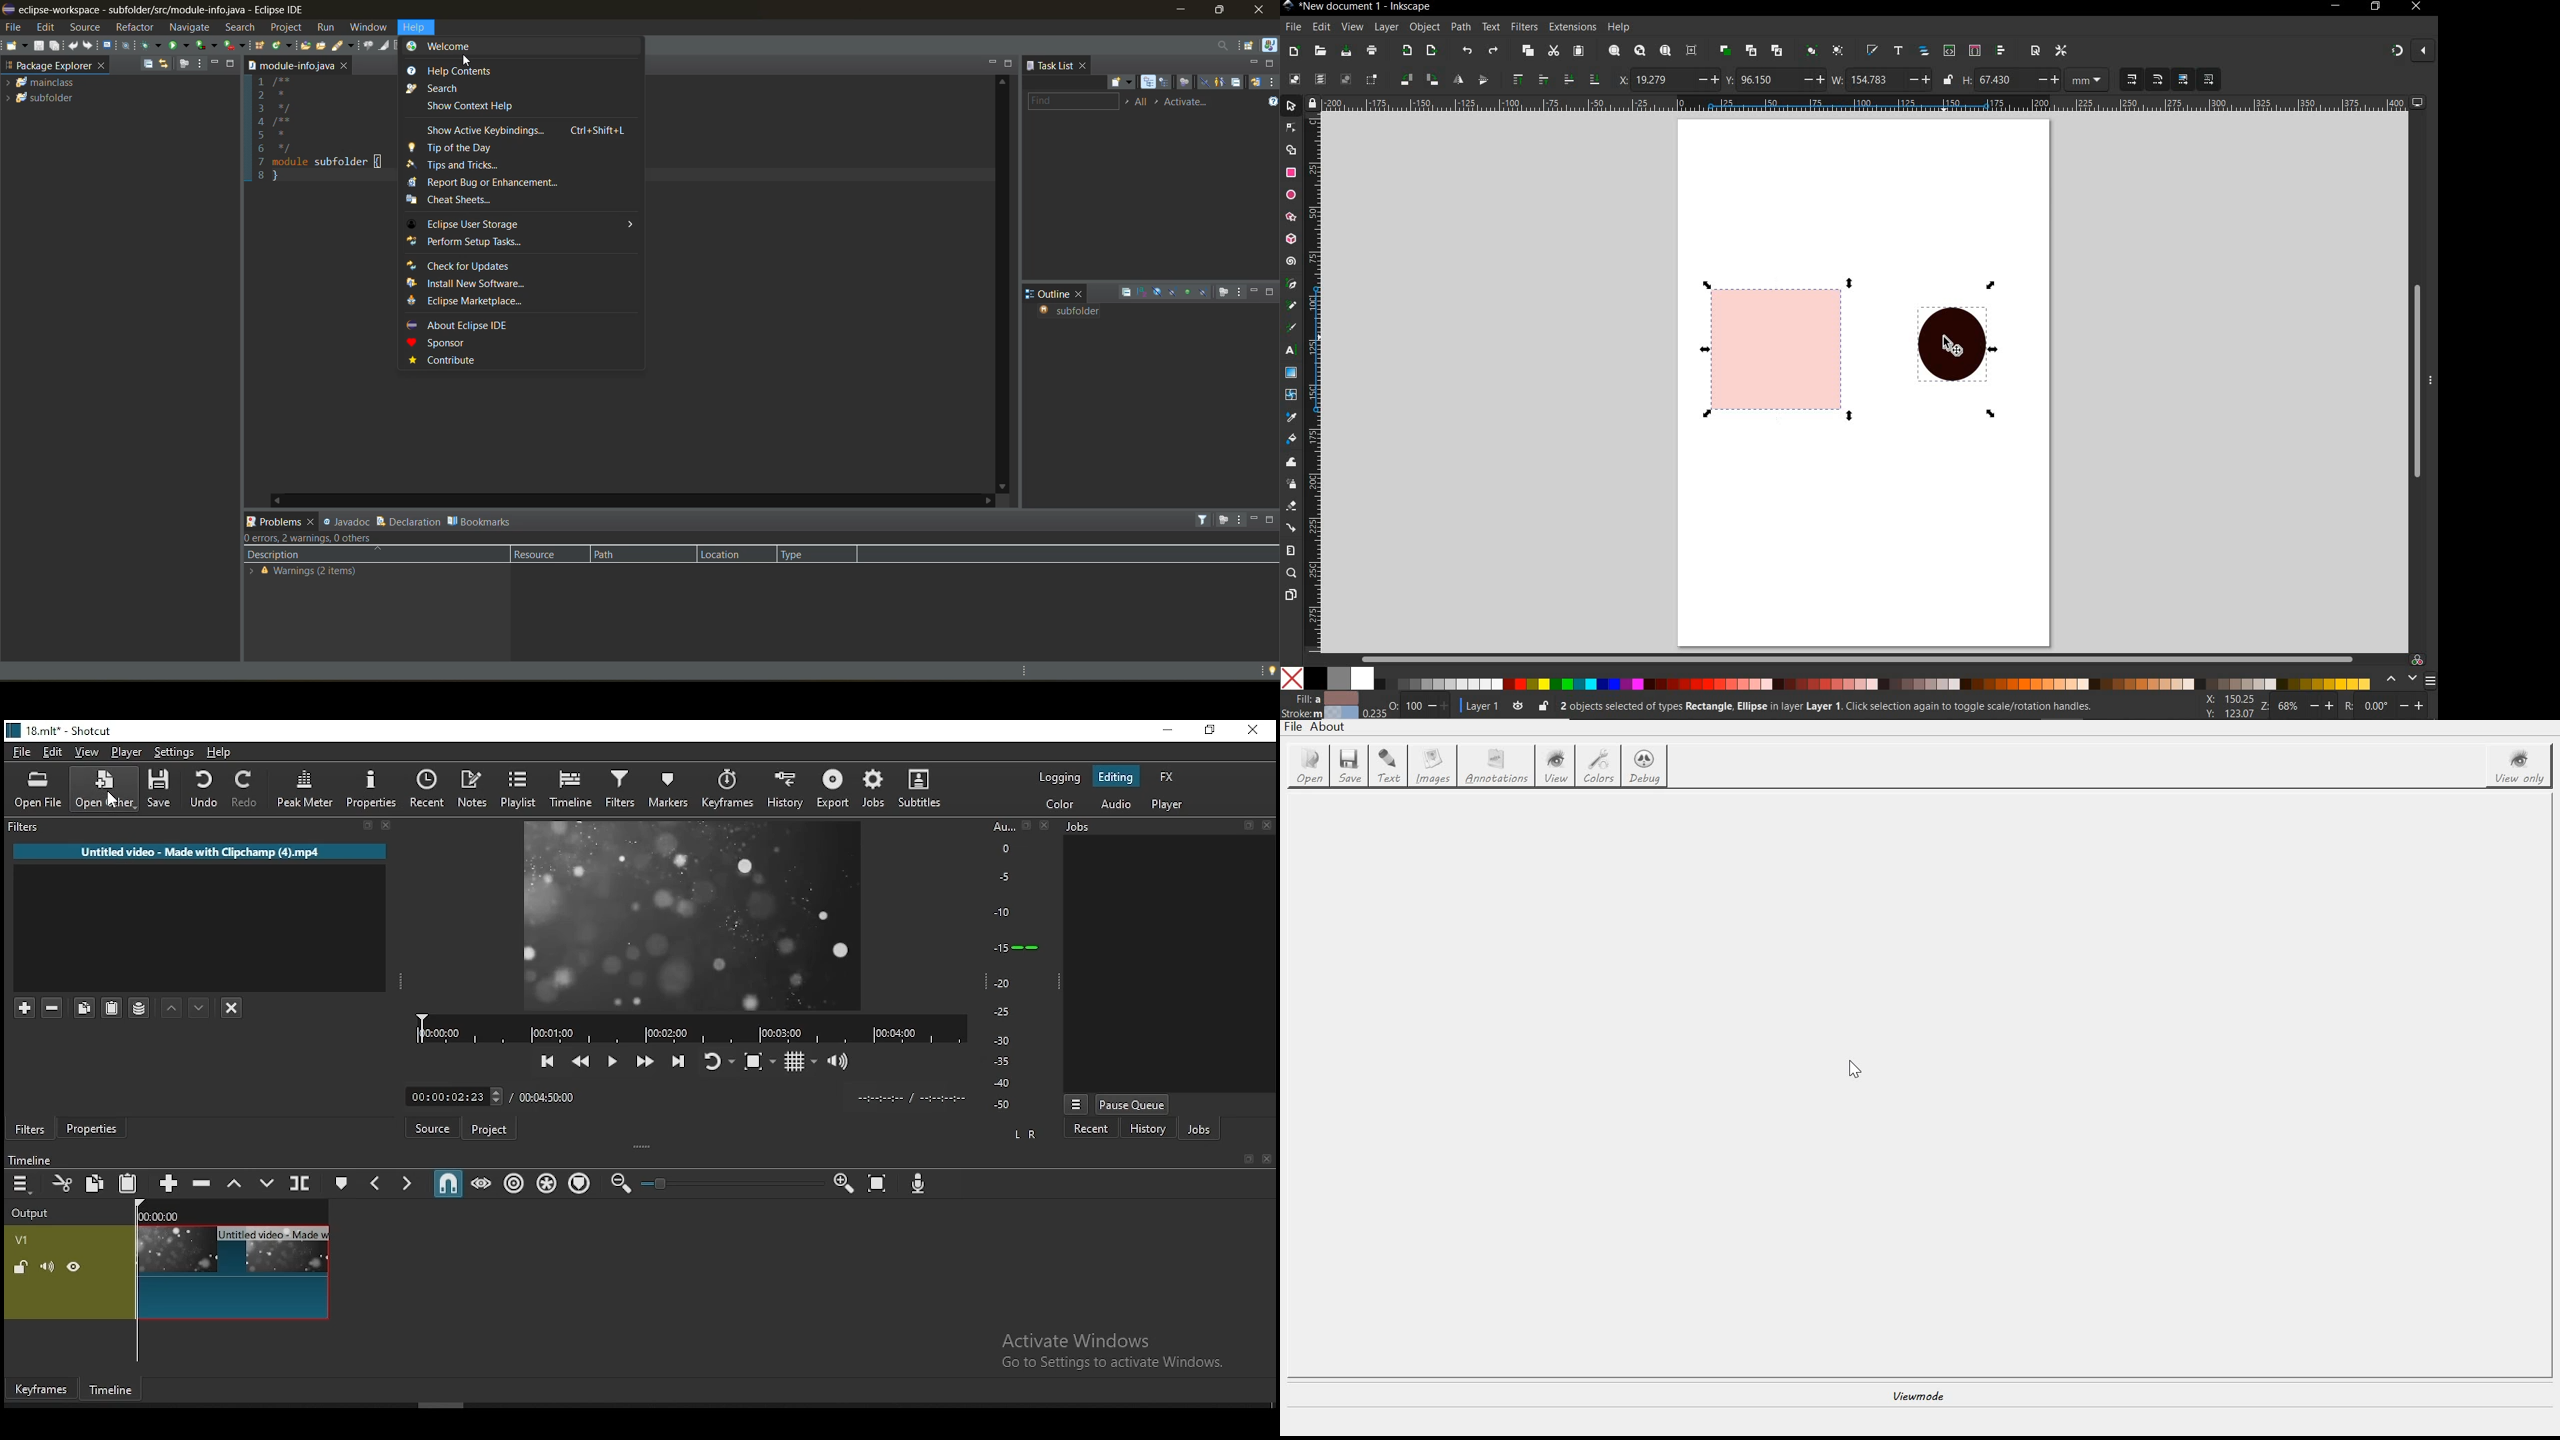  What do you see at coordinates (1483, 78) in the screenshot?
I see `object flip vertical` at bounding box center [1483, 78].